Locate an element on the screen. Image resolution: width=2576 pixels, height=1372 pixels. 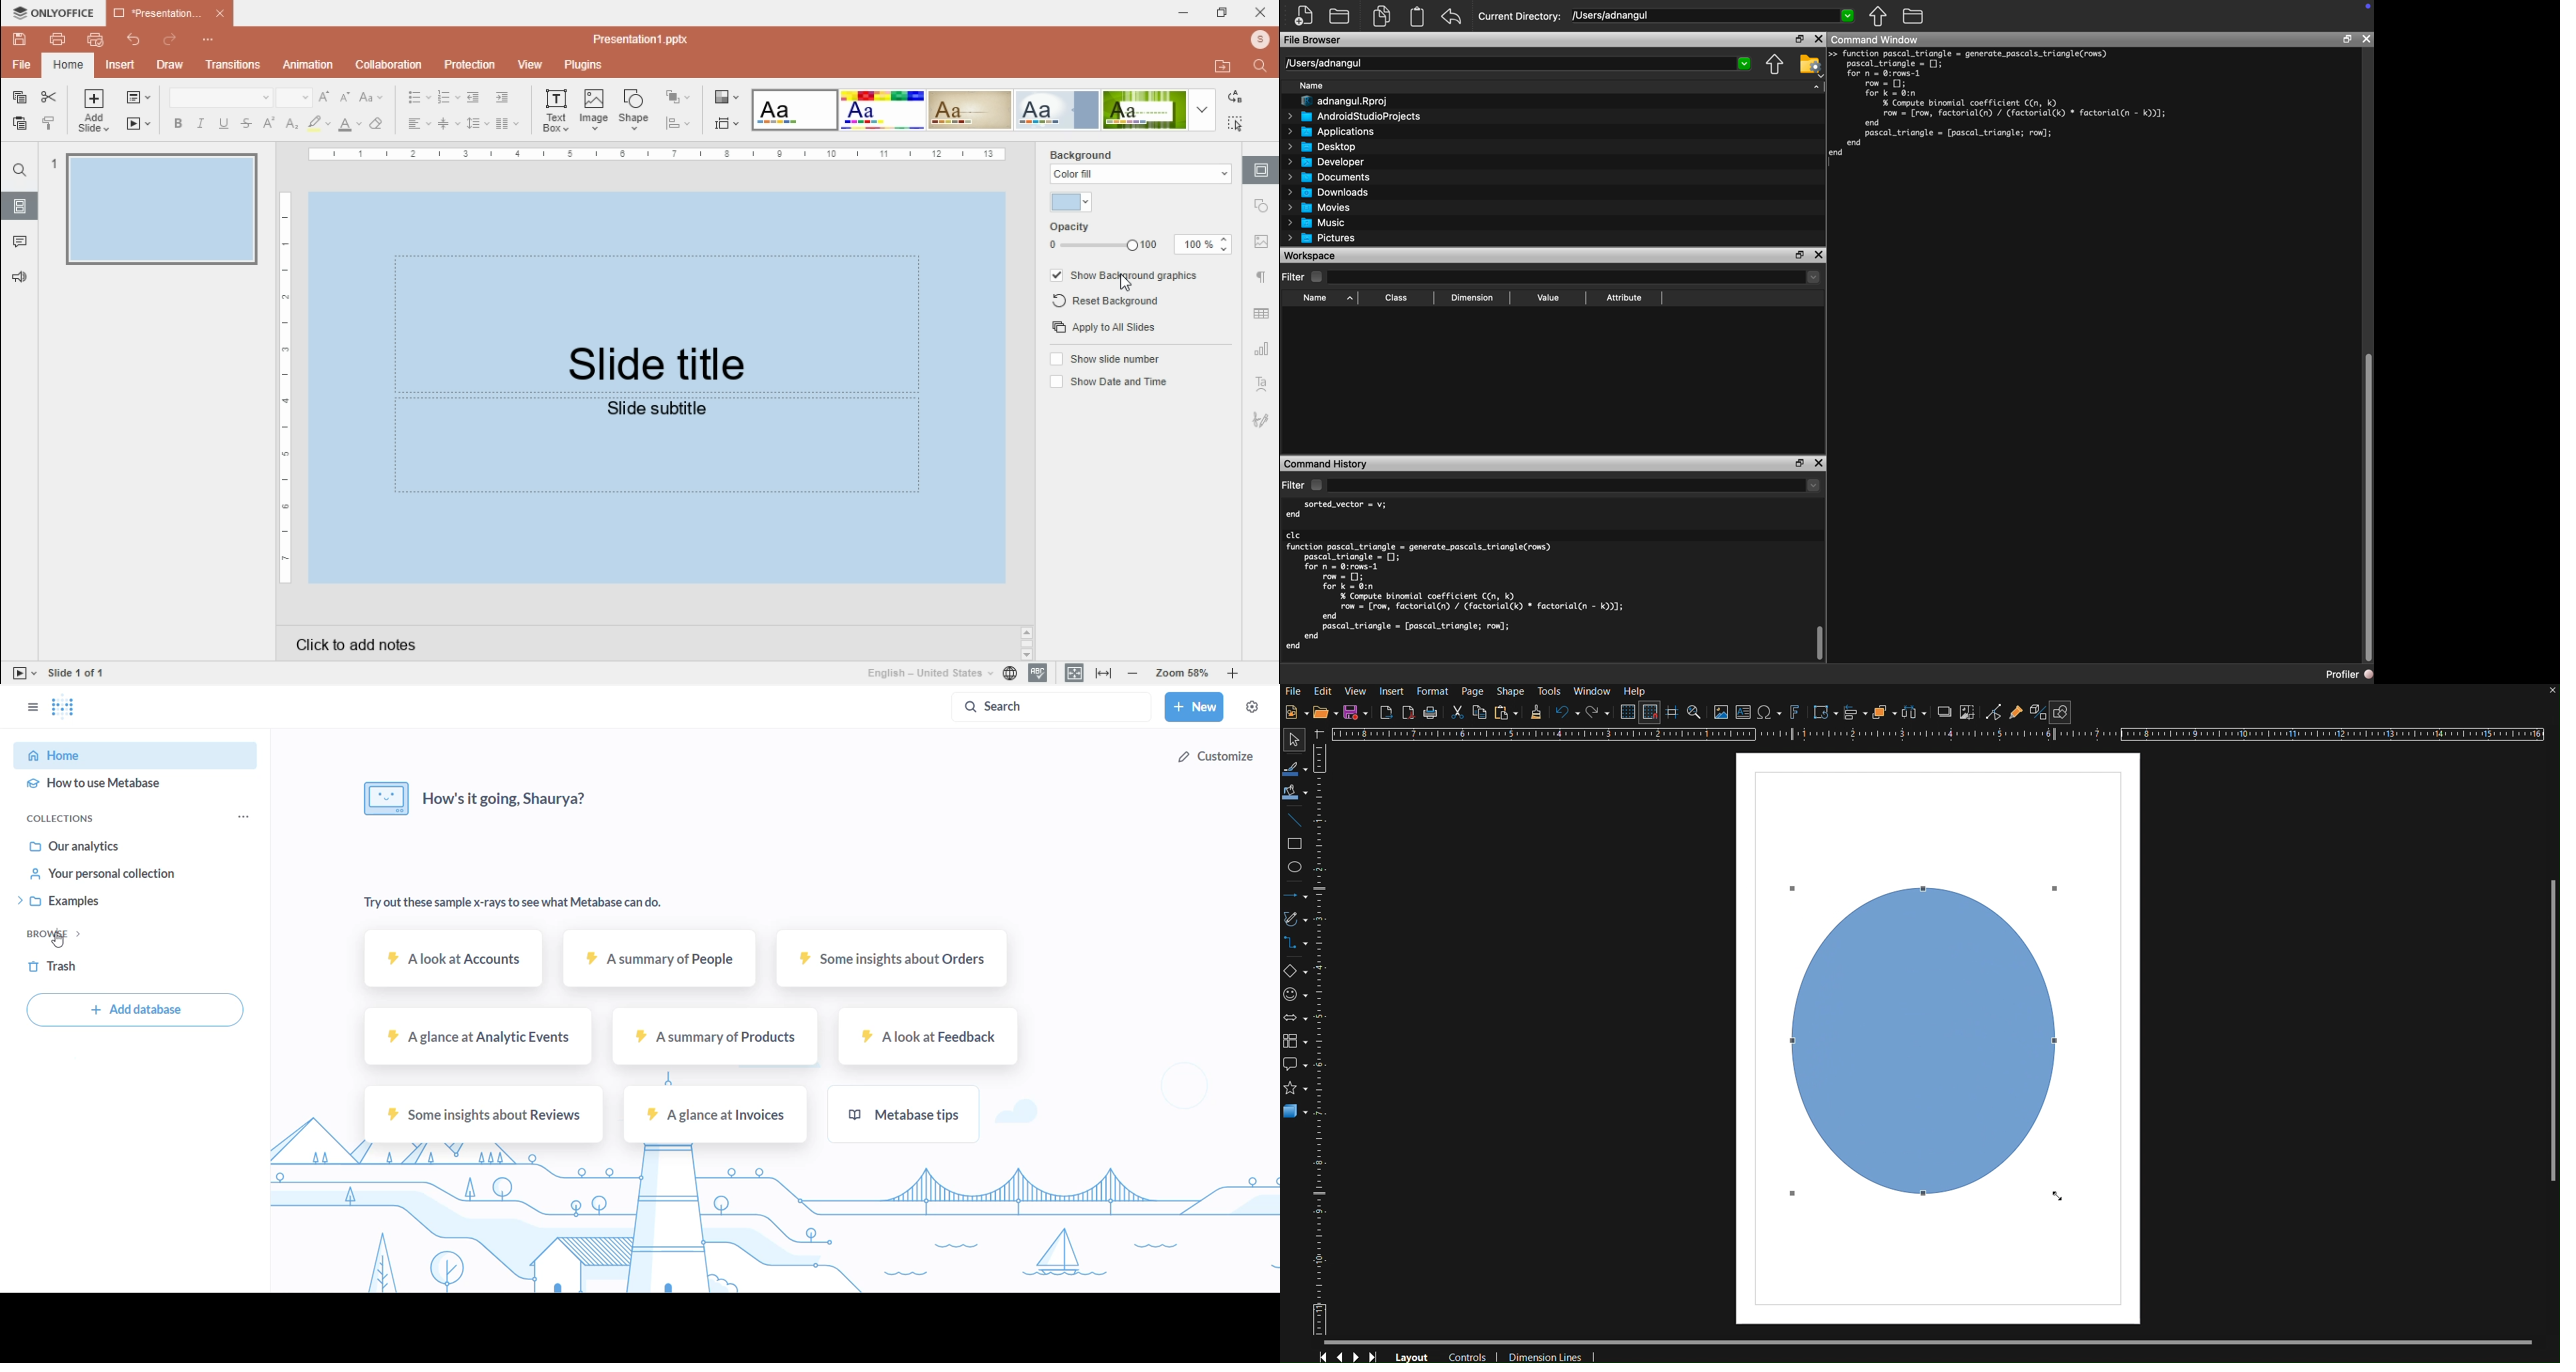
increase indent is located at coordinates (501, 98).